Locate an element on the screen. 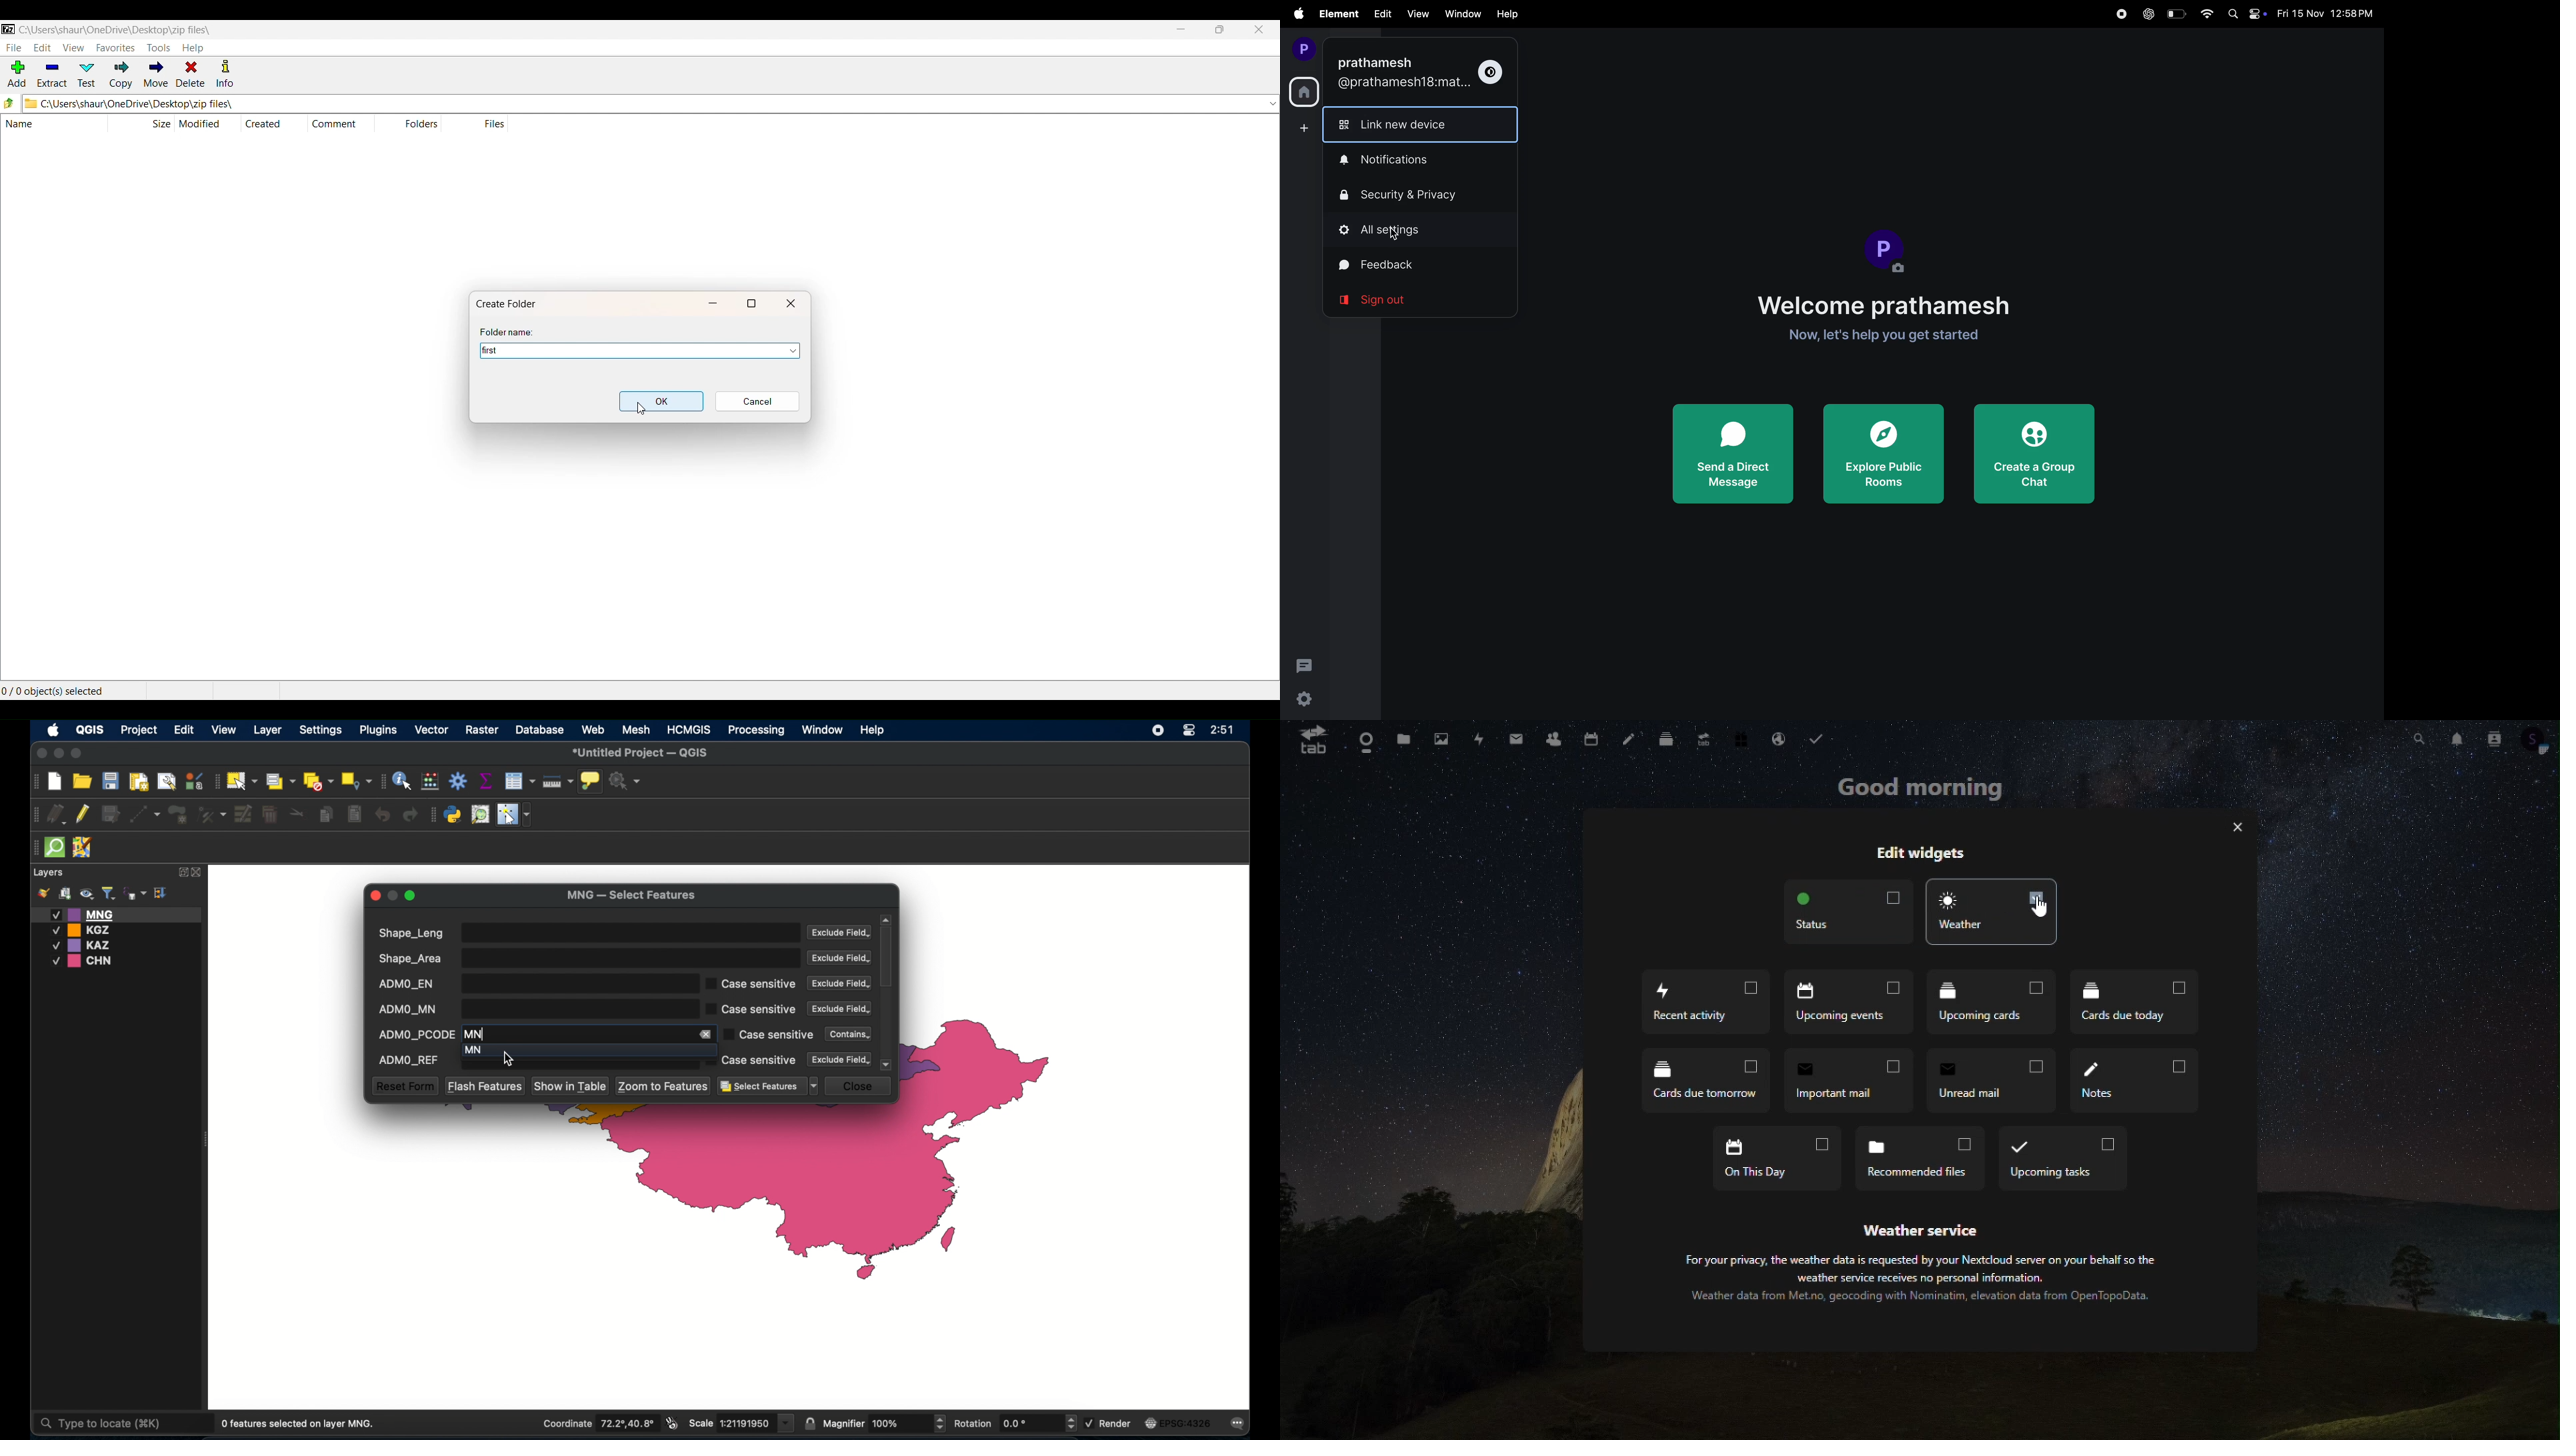 The width and height of the screenshot is (2576, 1456). button to view available name for selection is located at coordinates (787, 351).